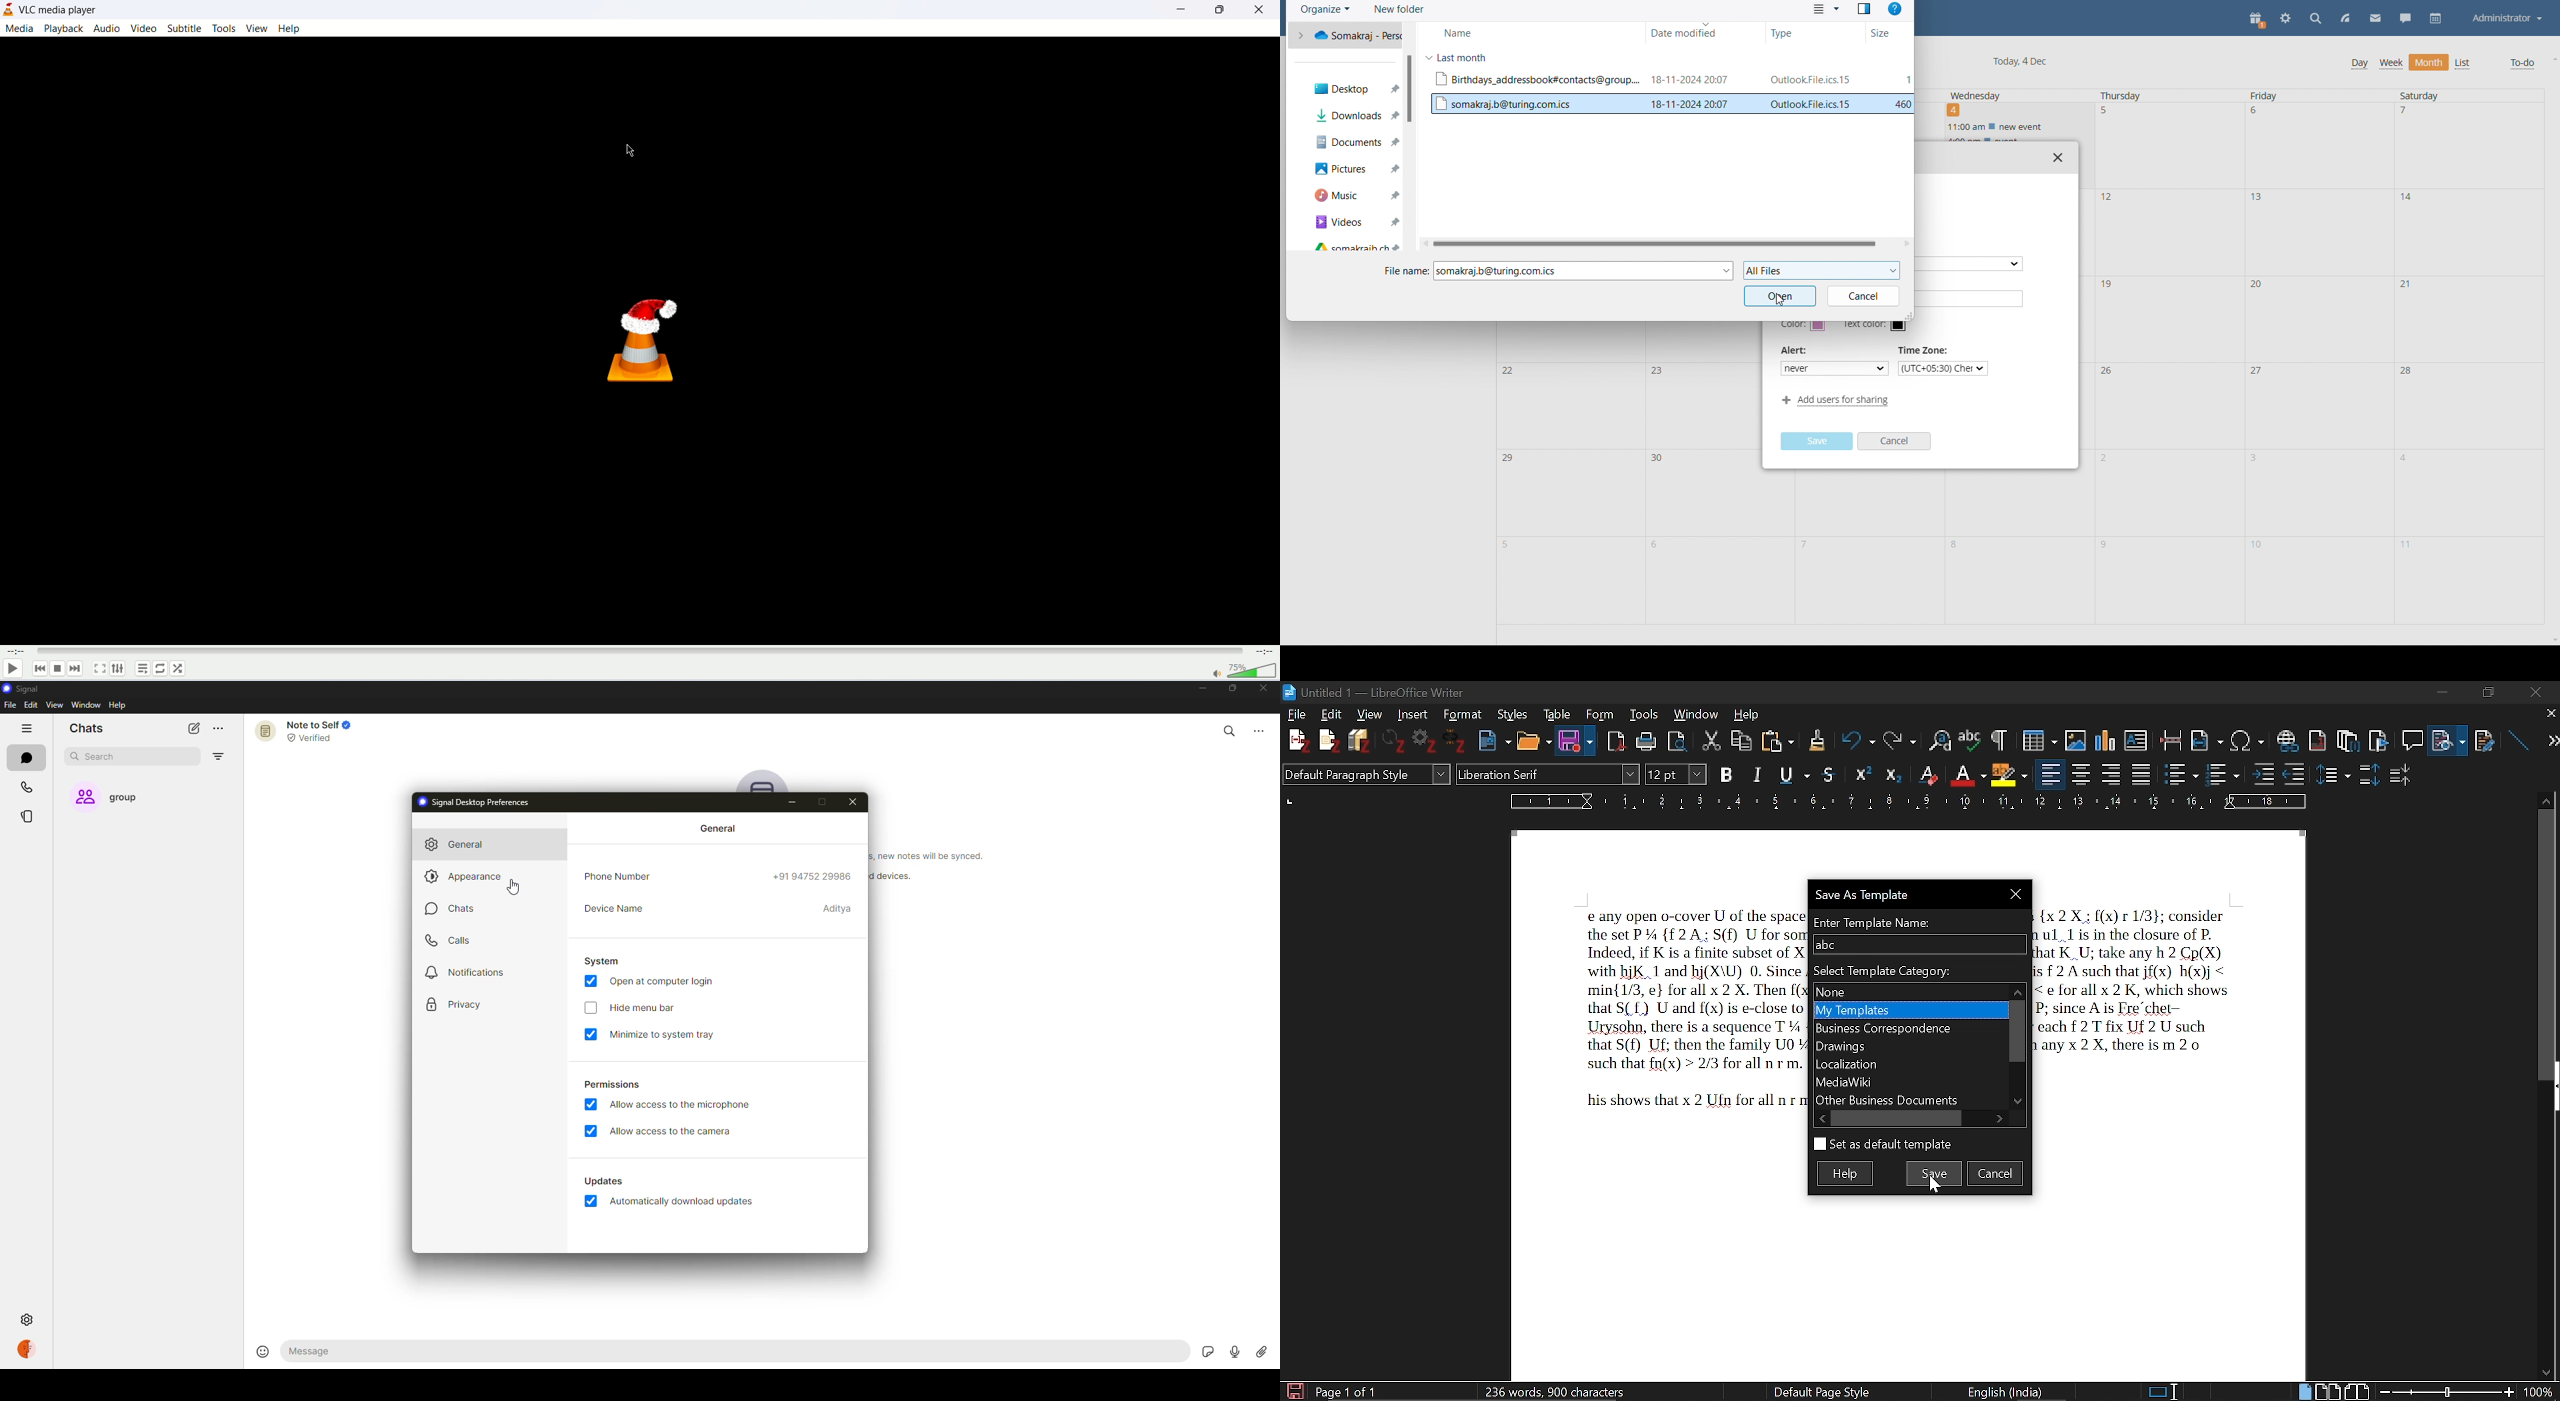  I want to click on Window, so click(1696, 715).